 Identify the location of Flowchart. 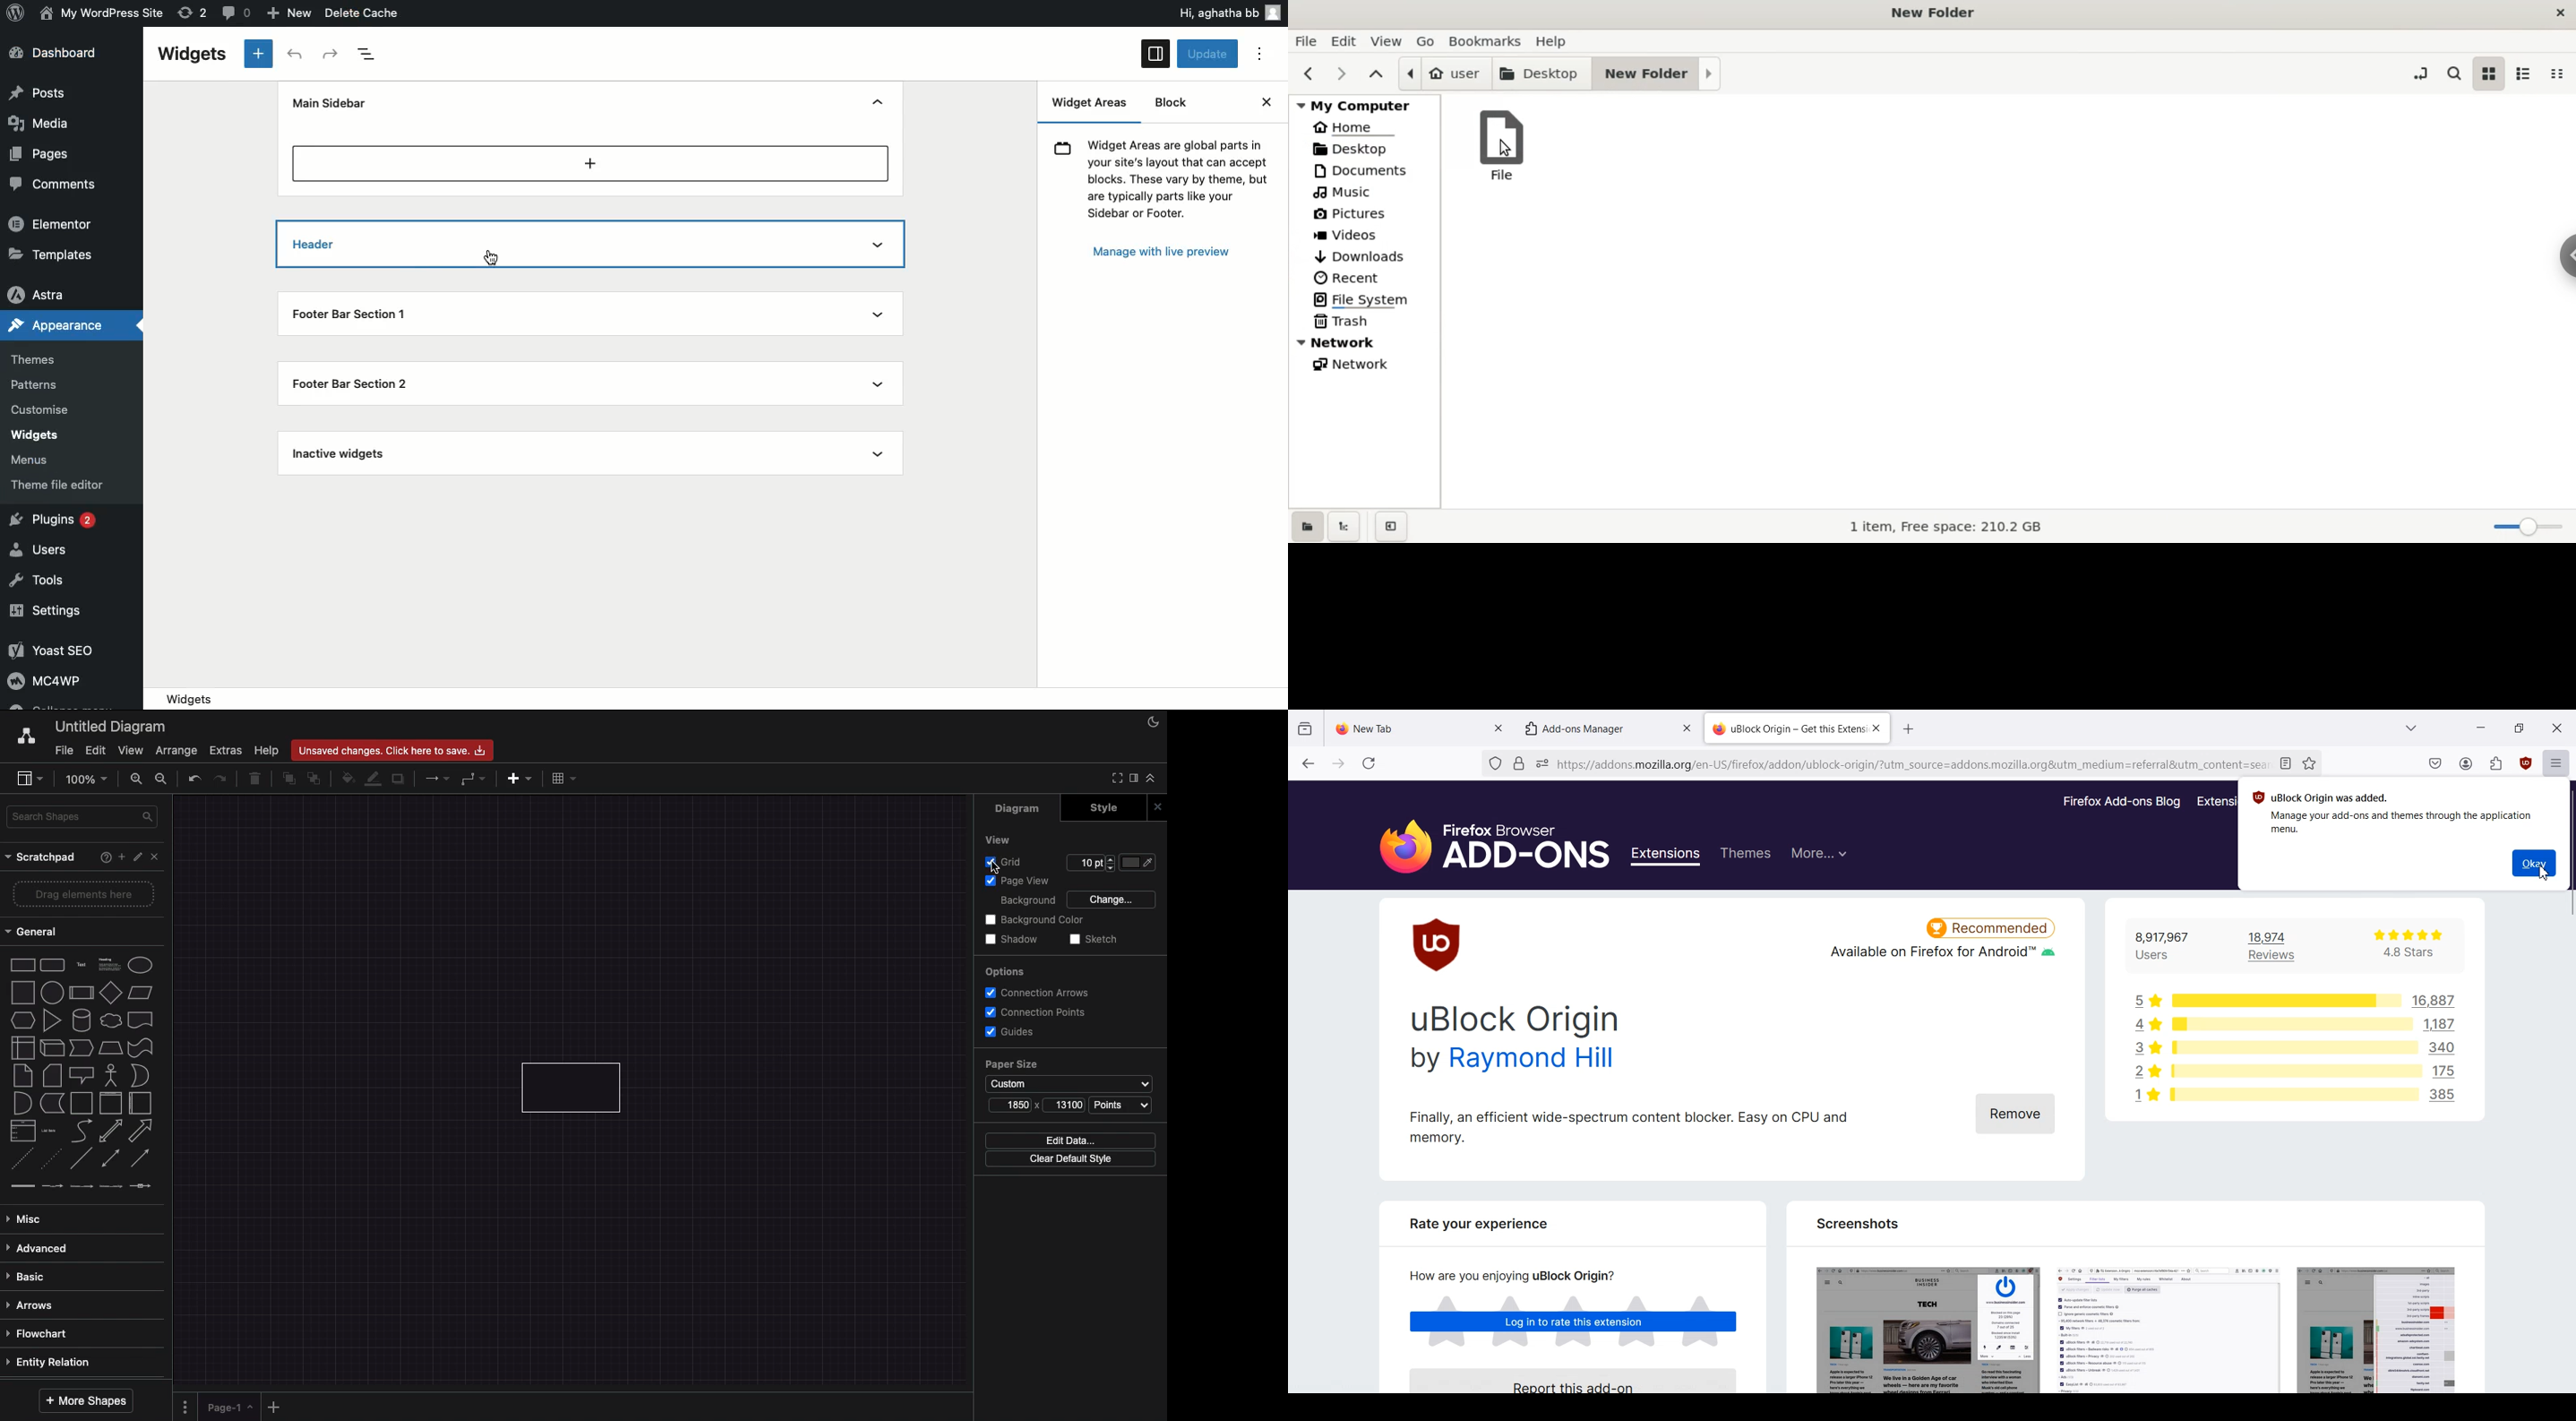
(48, 1335).